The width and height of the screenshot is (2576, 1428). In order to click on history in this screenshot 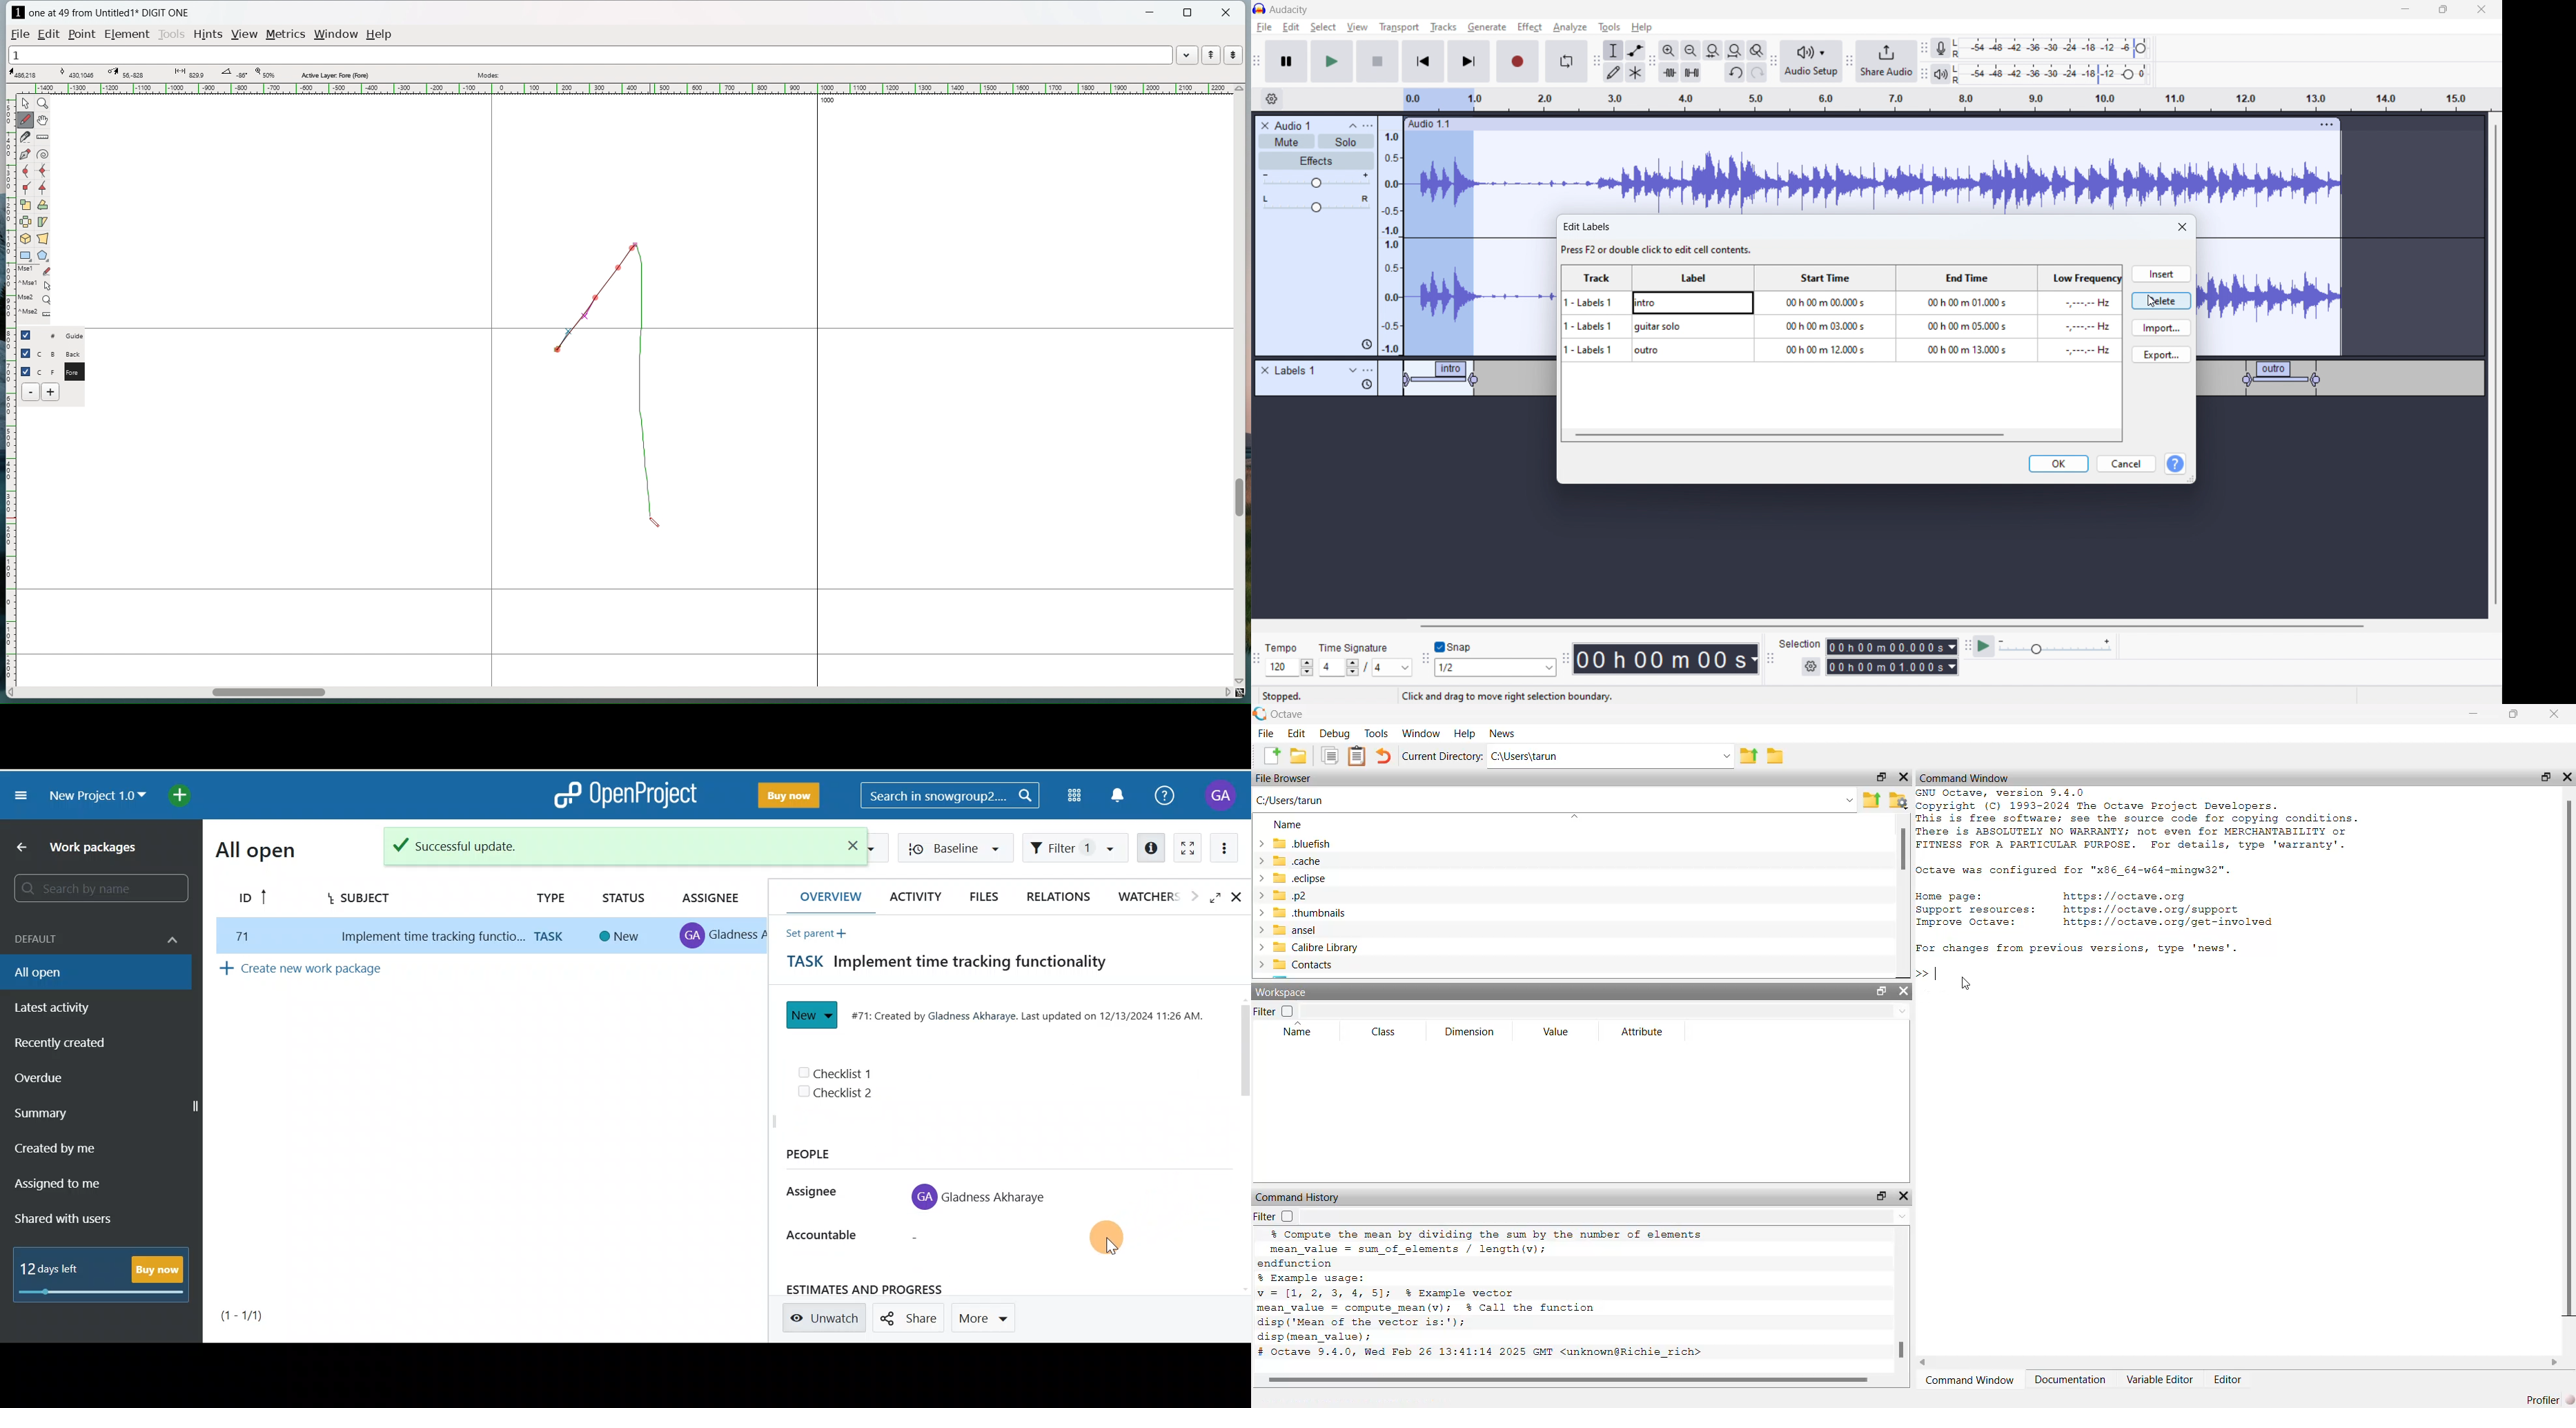, I will do `click(1366, 345)`.